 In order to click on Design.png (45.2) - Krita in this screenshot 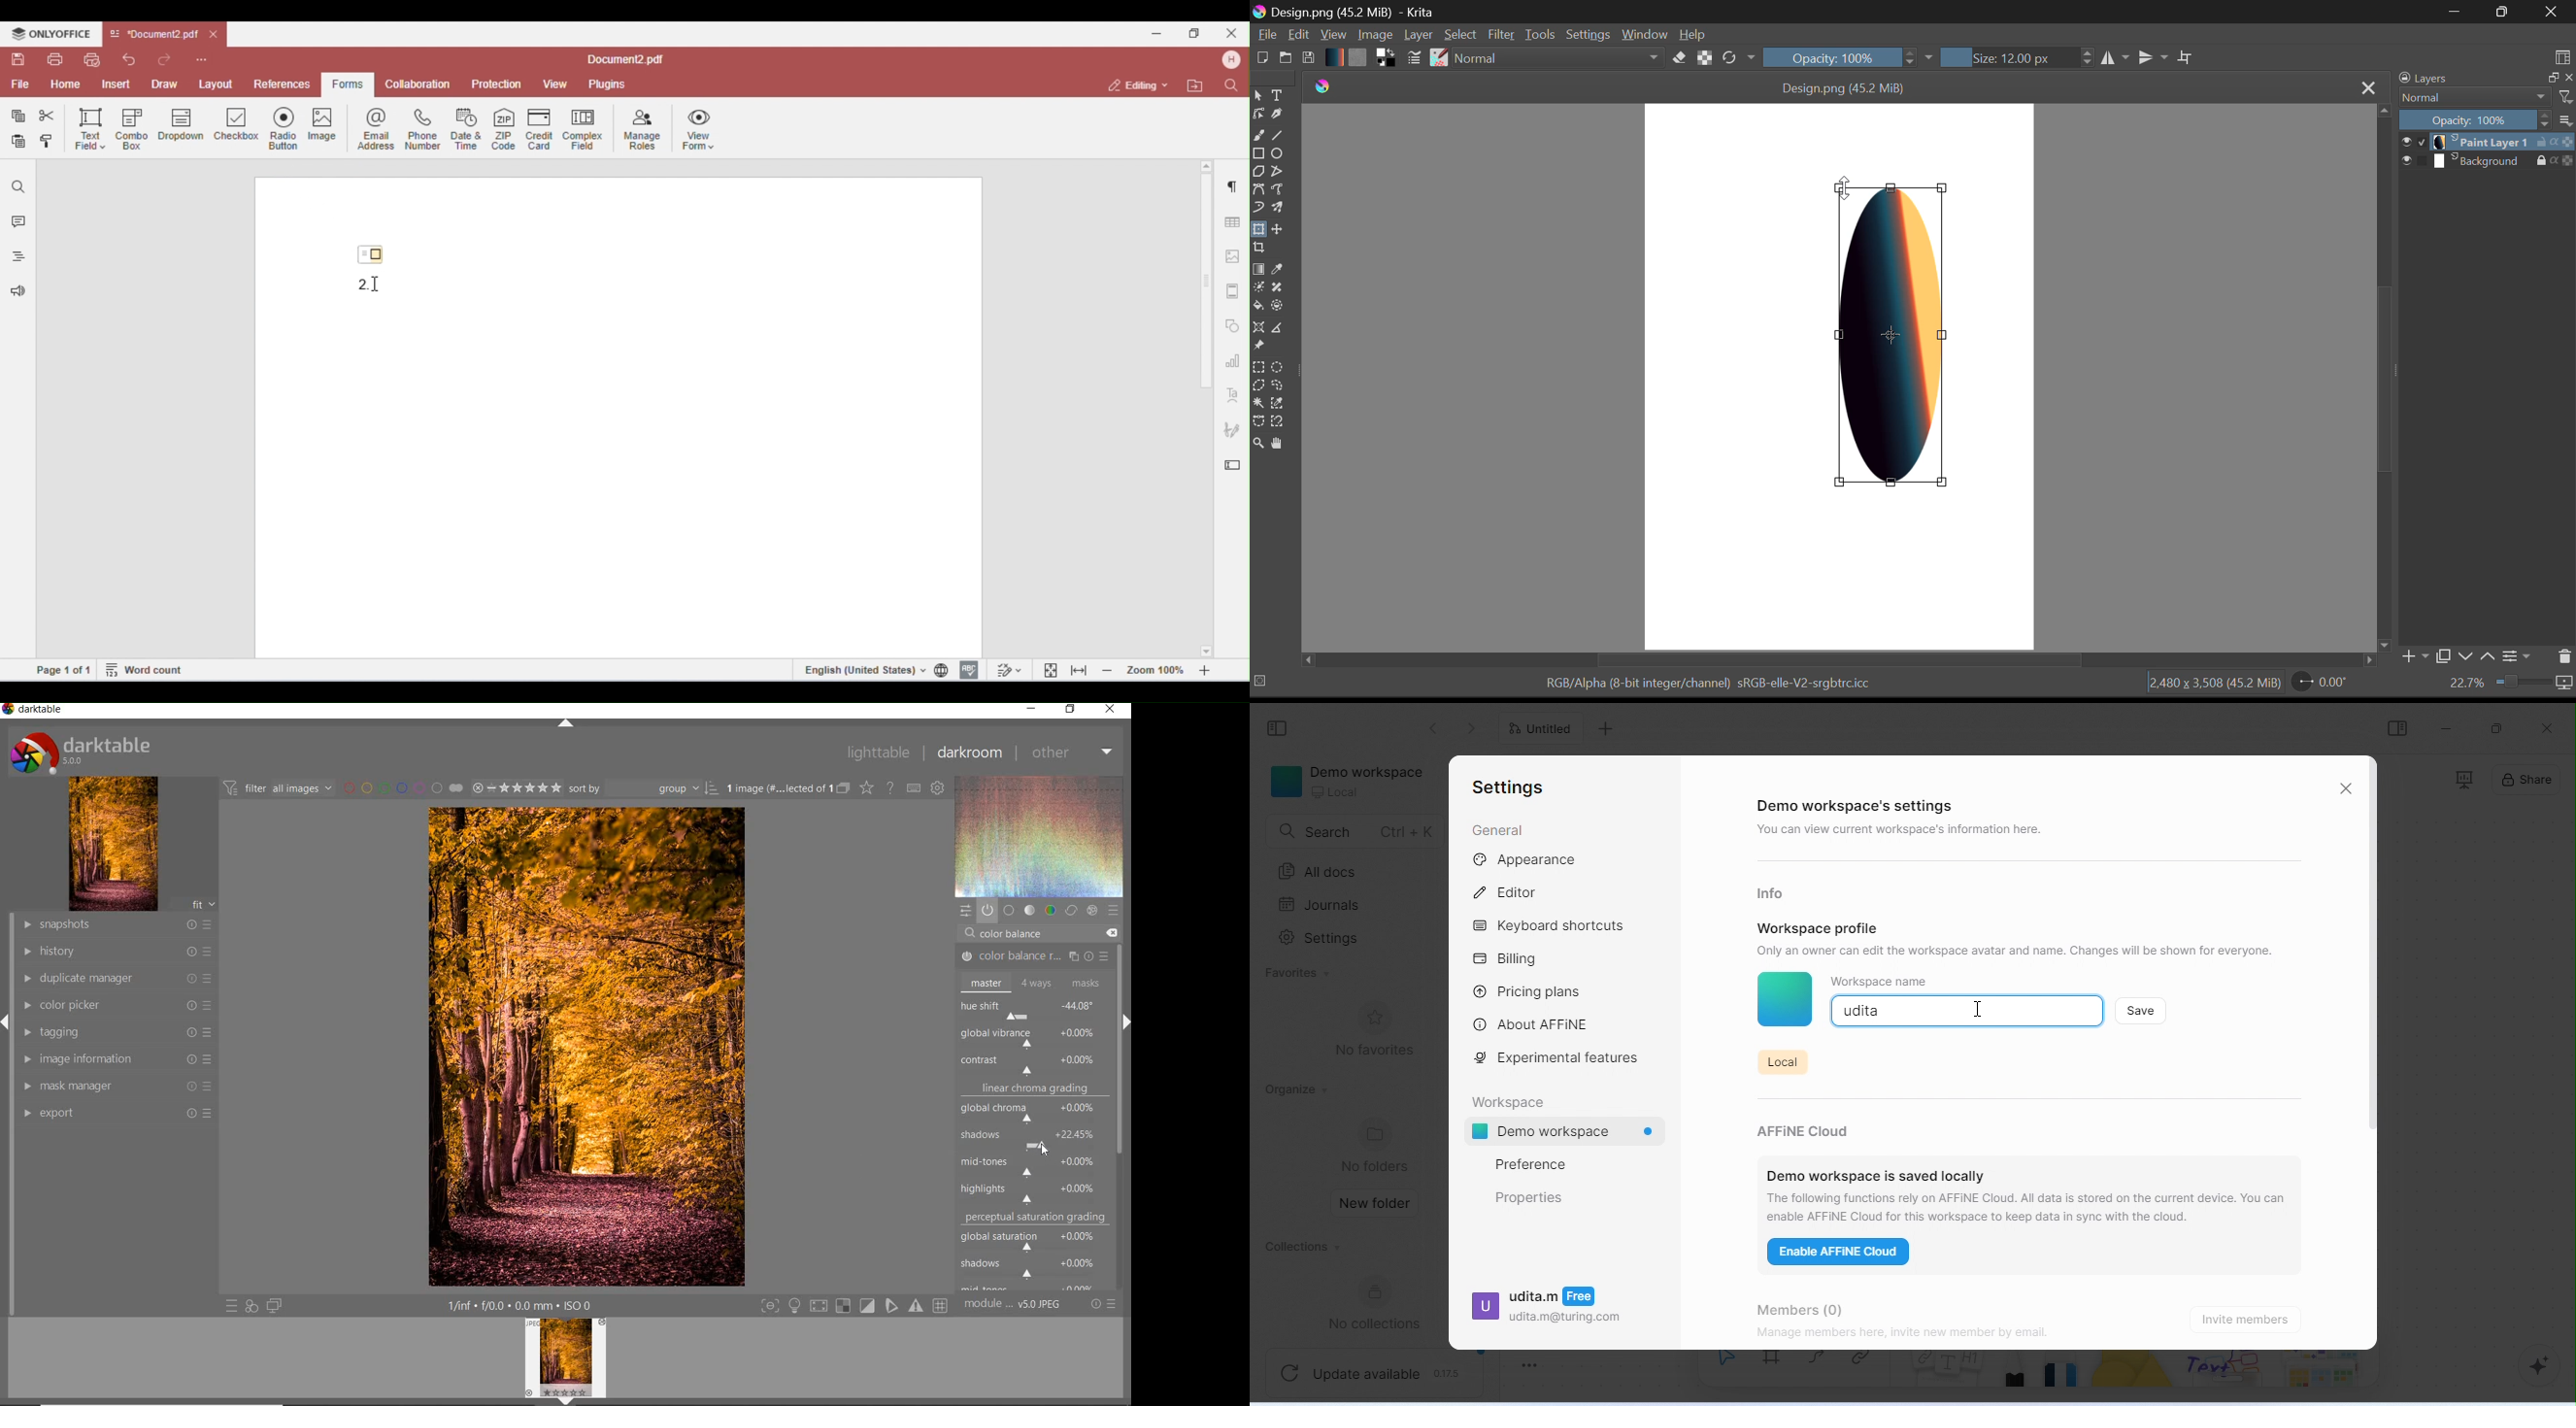, I will do `click(1350, 12)`.